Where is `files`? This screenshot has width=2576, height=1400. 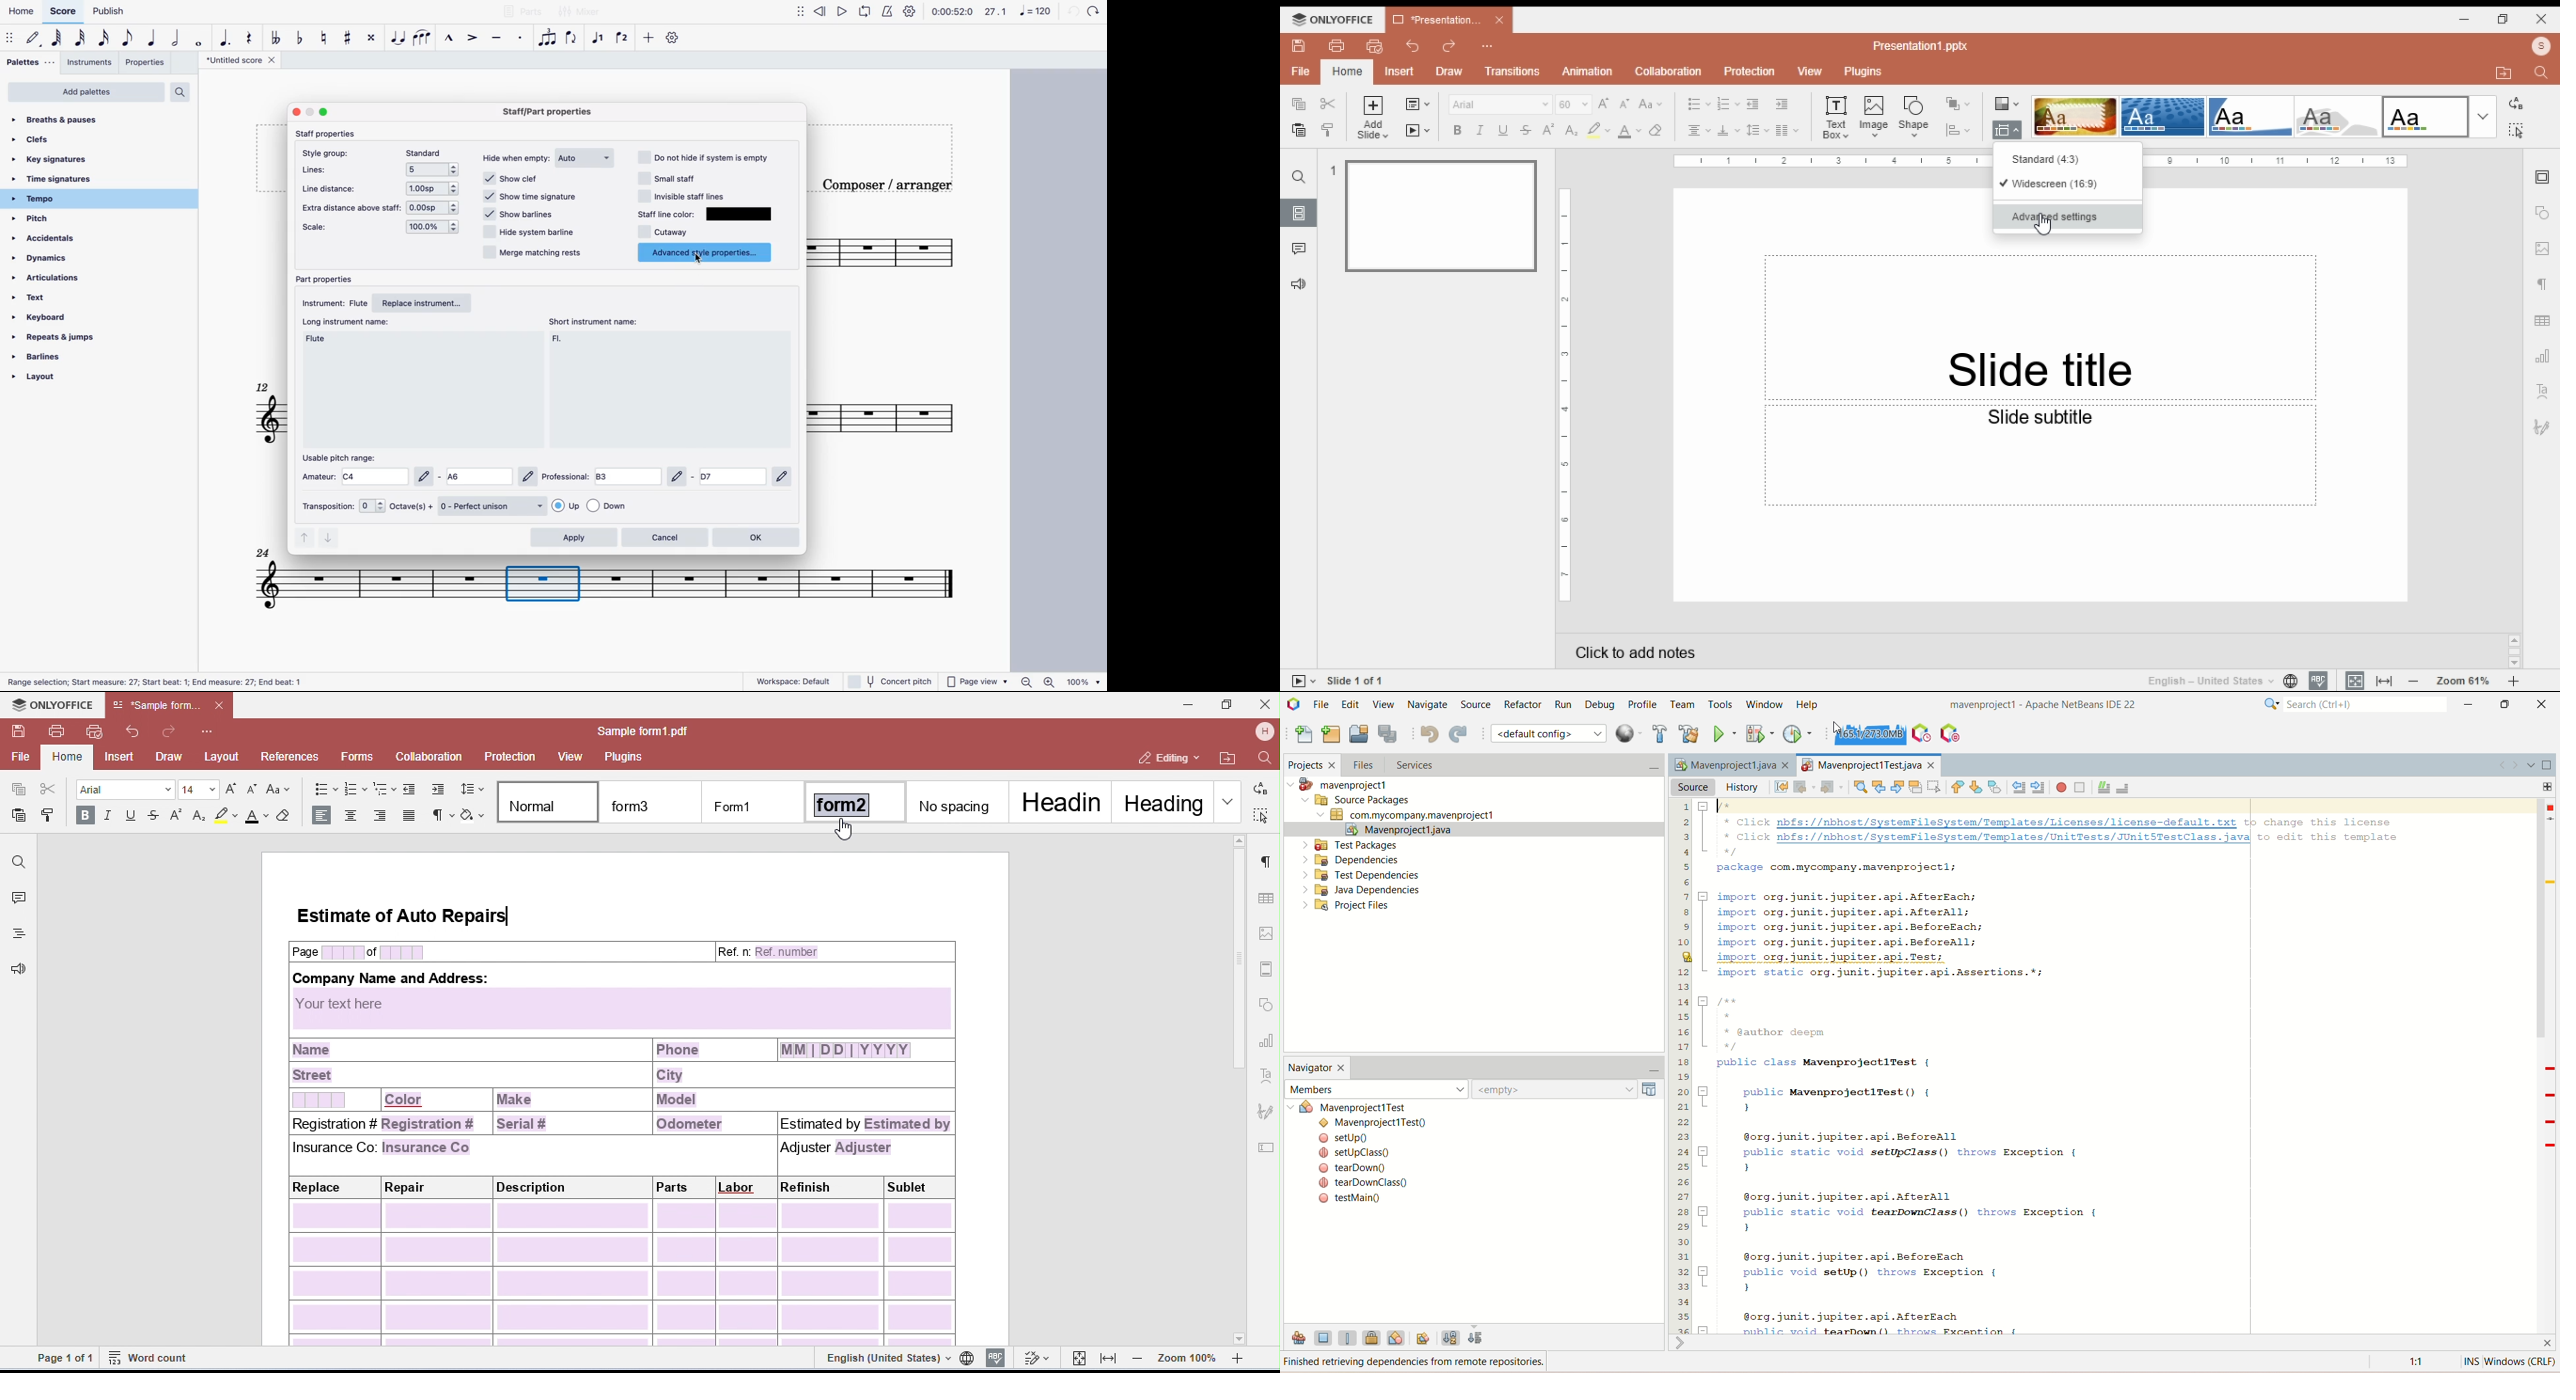
files is located at coordinates (1361, 765).